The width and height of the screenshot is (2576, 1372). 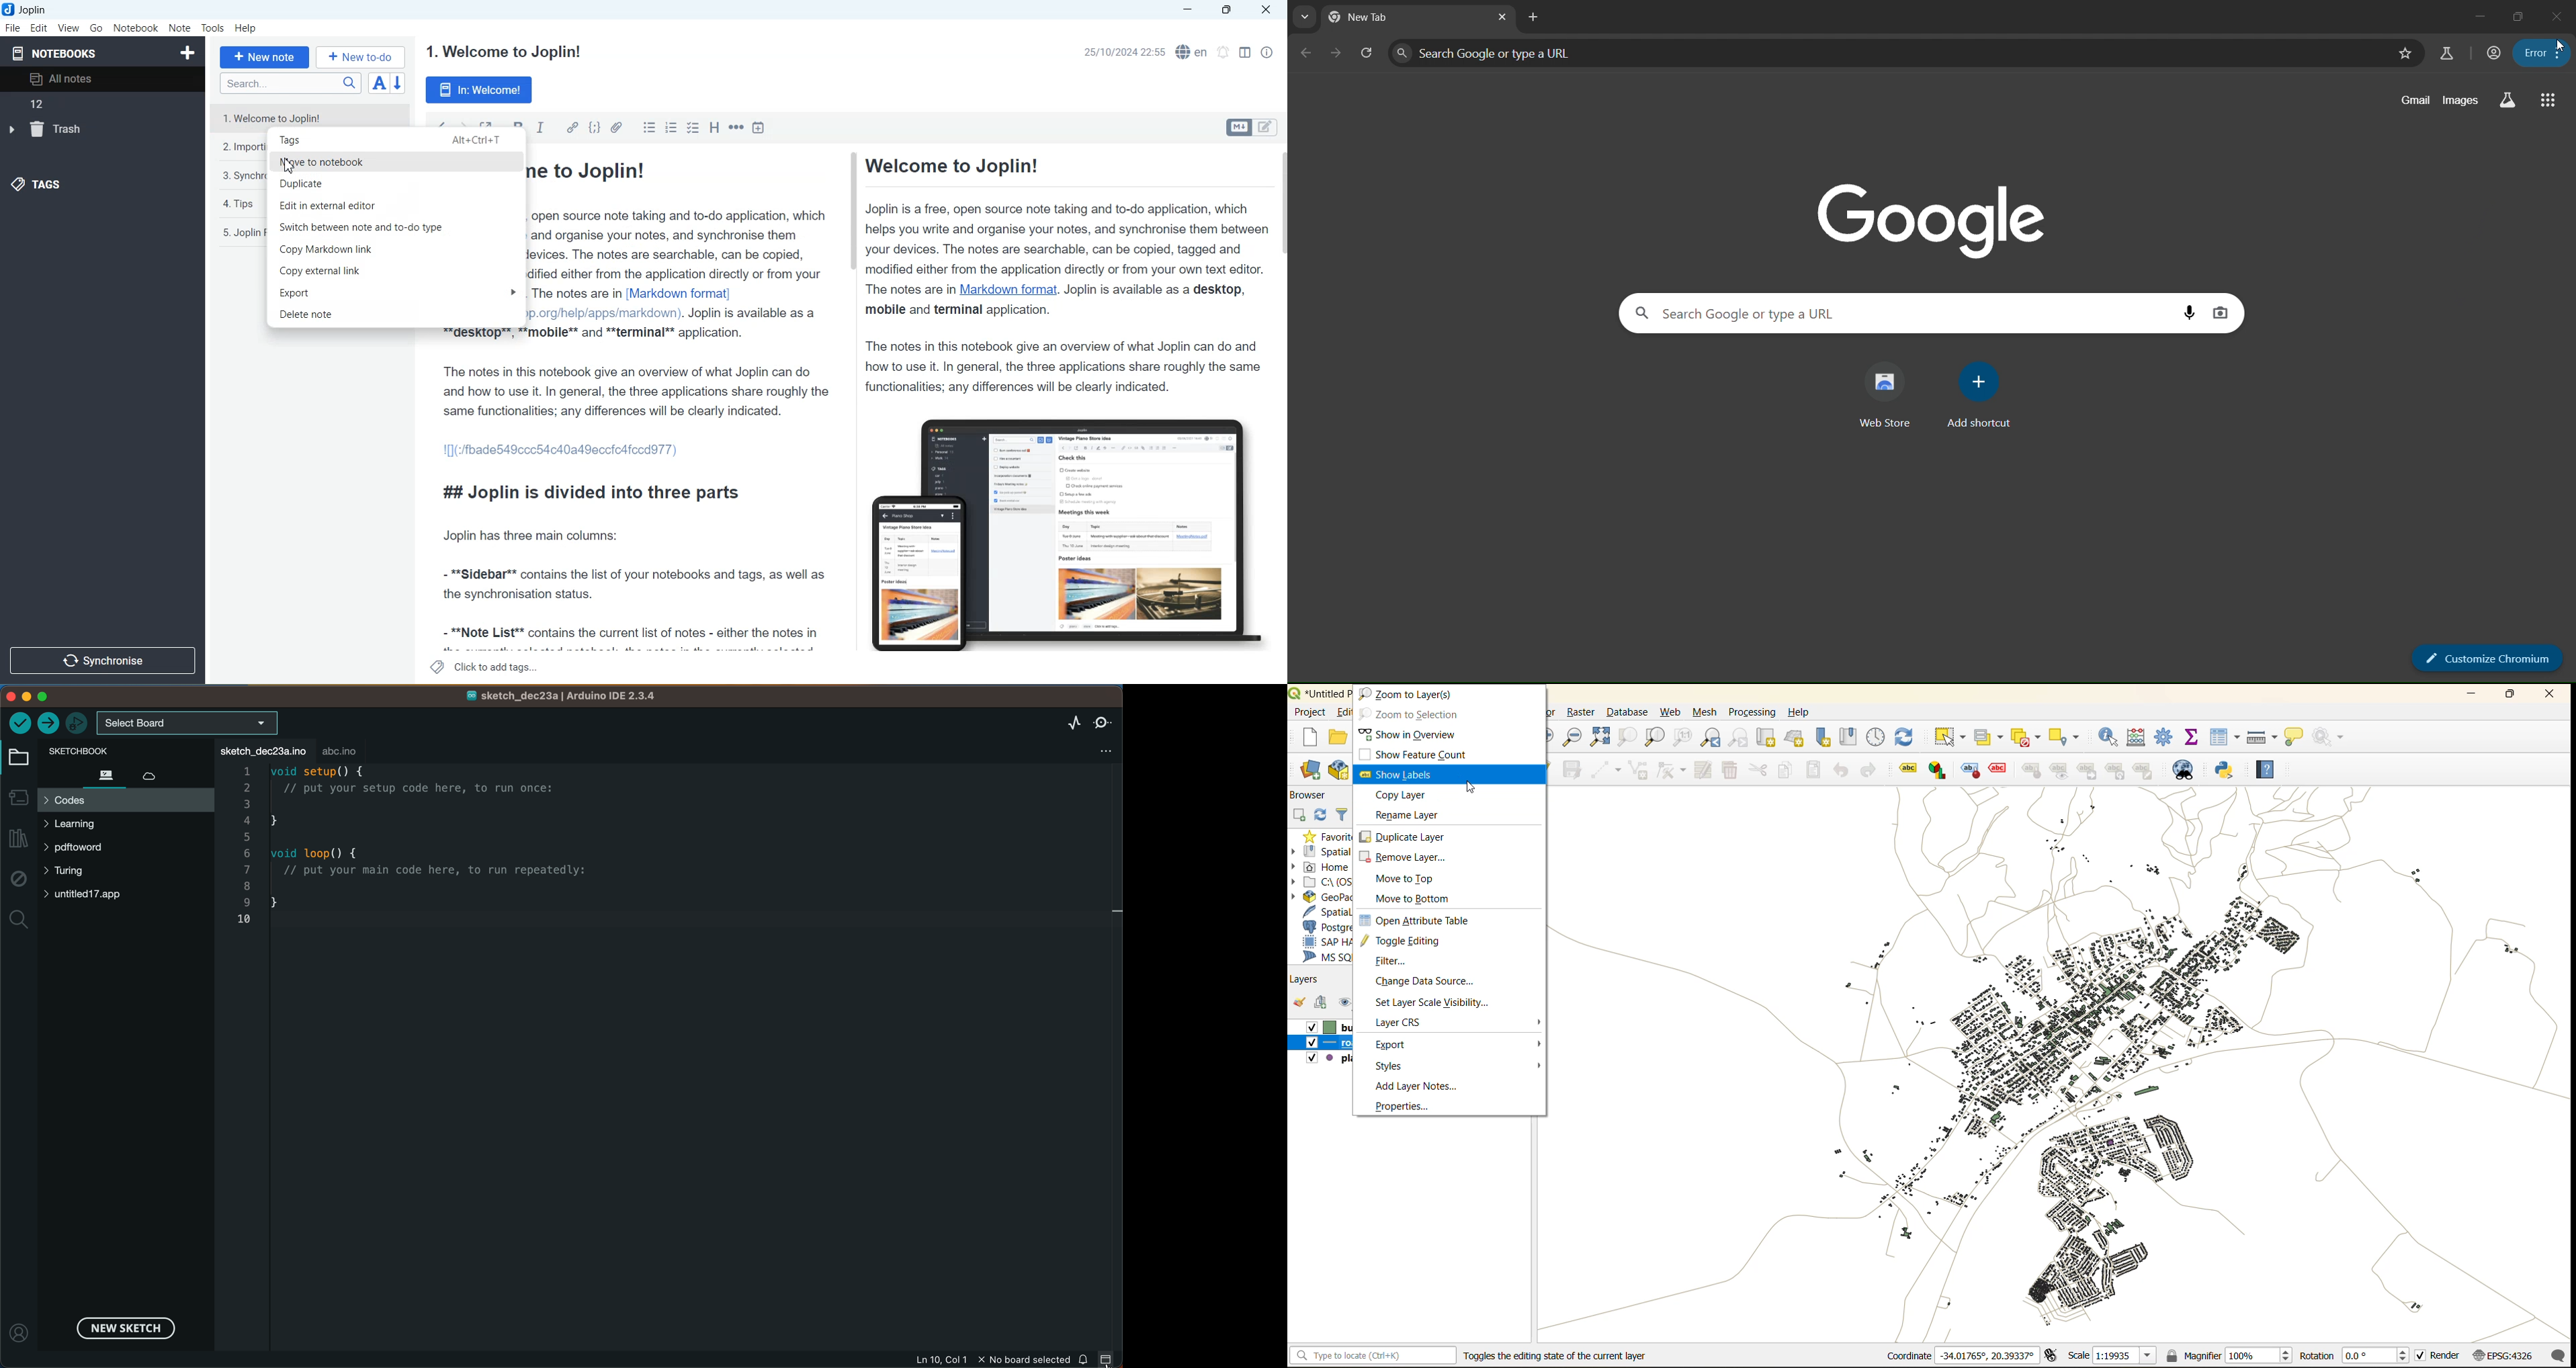 What do you see at coordinates (12, 27) in the screenshot?
I see `File ` at bounding box center [12, 27].